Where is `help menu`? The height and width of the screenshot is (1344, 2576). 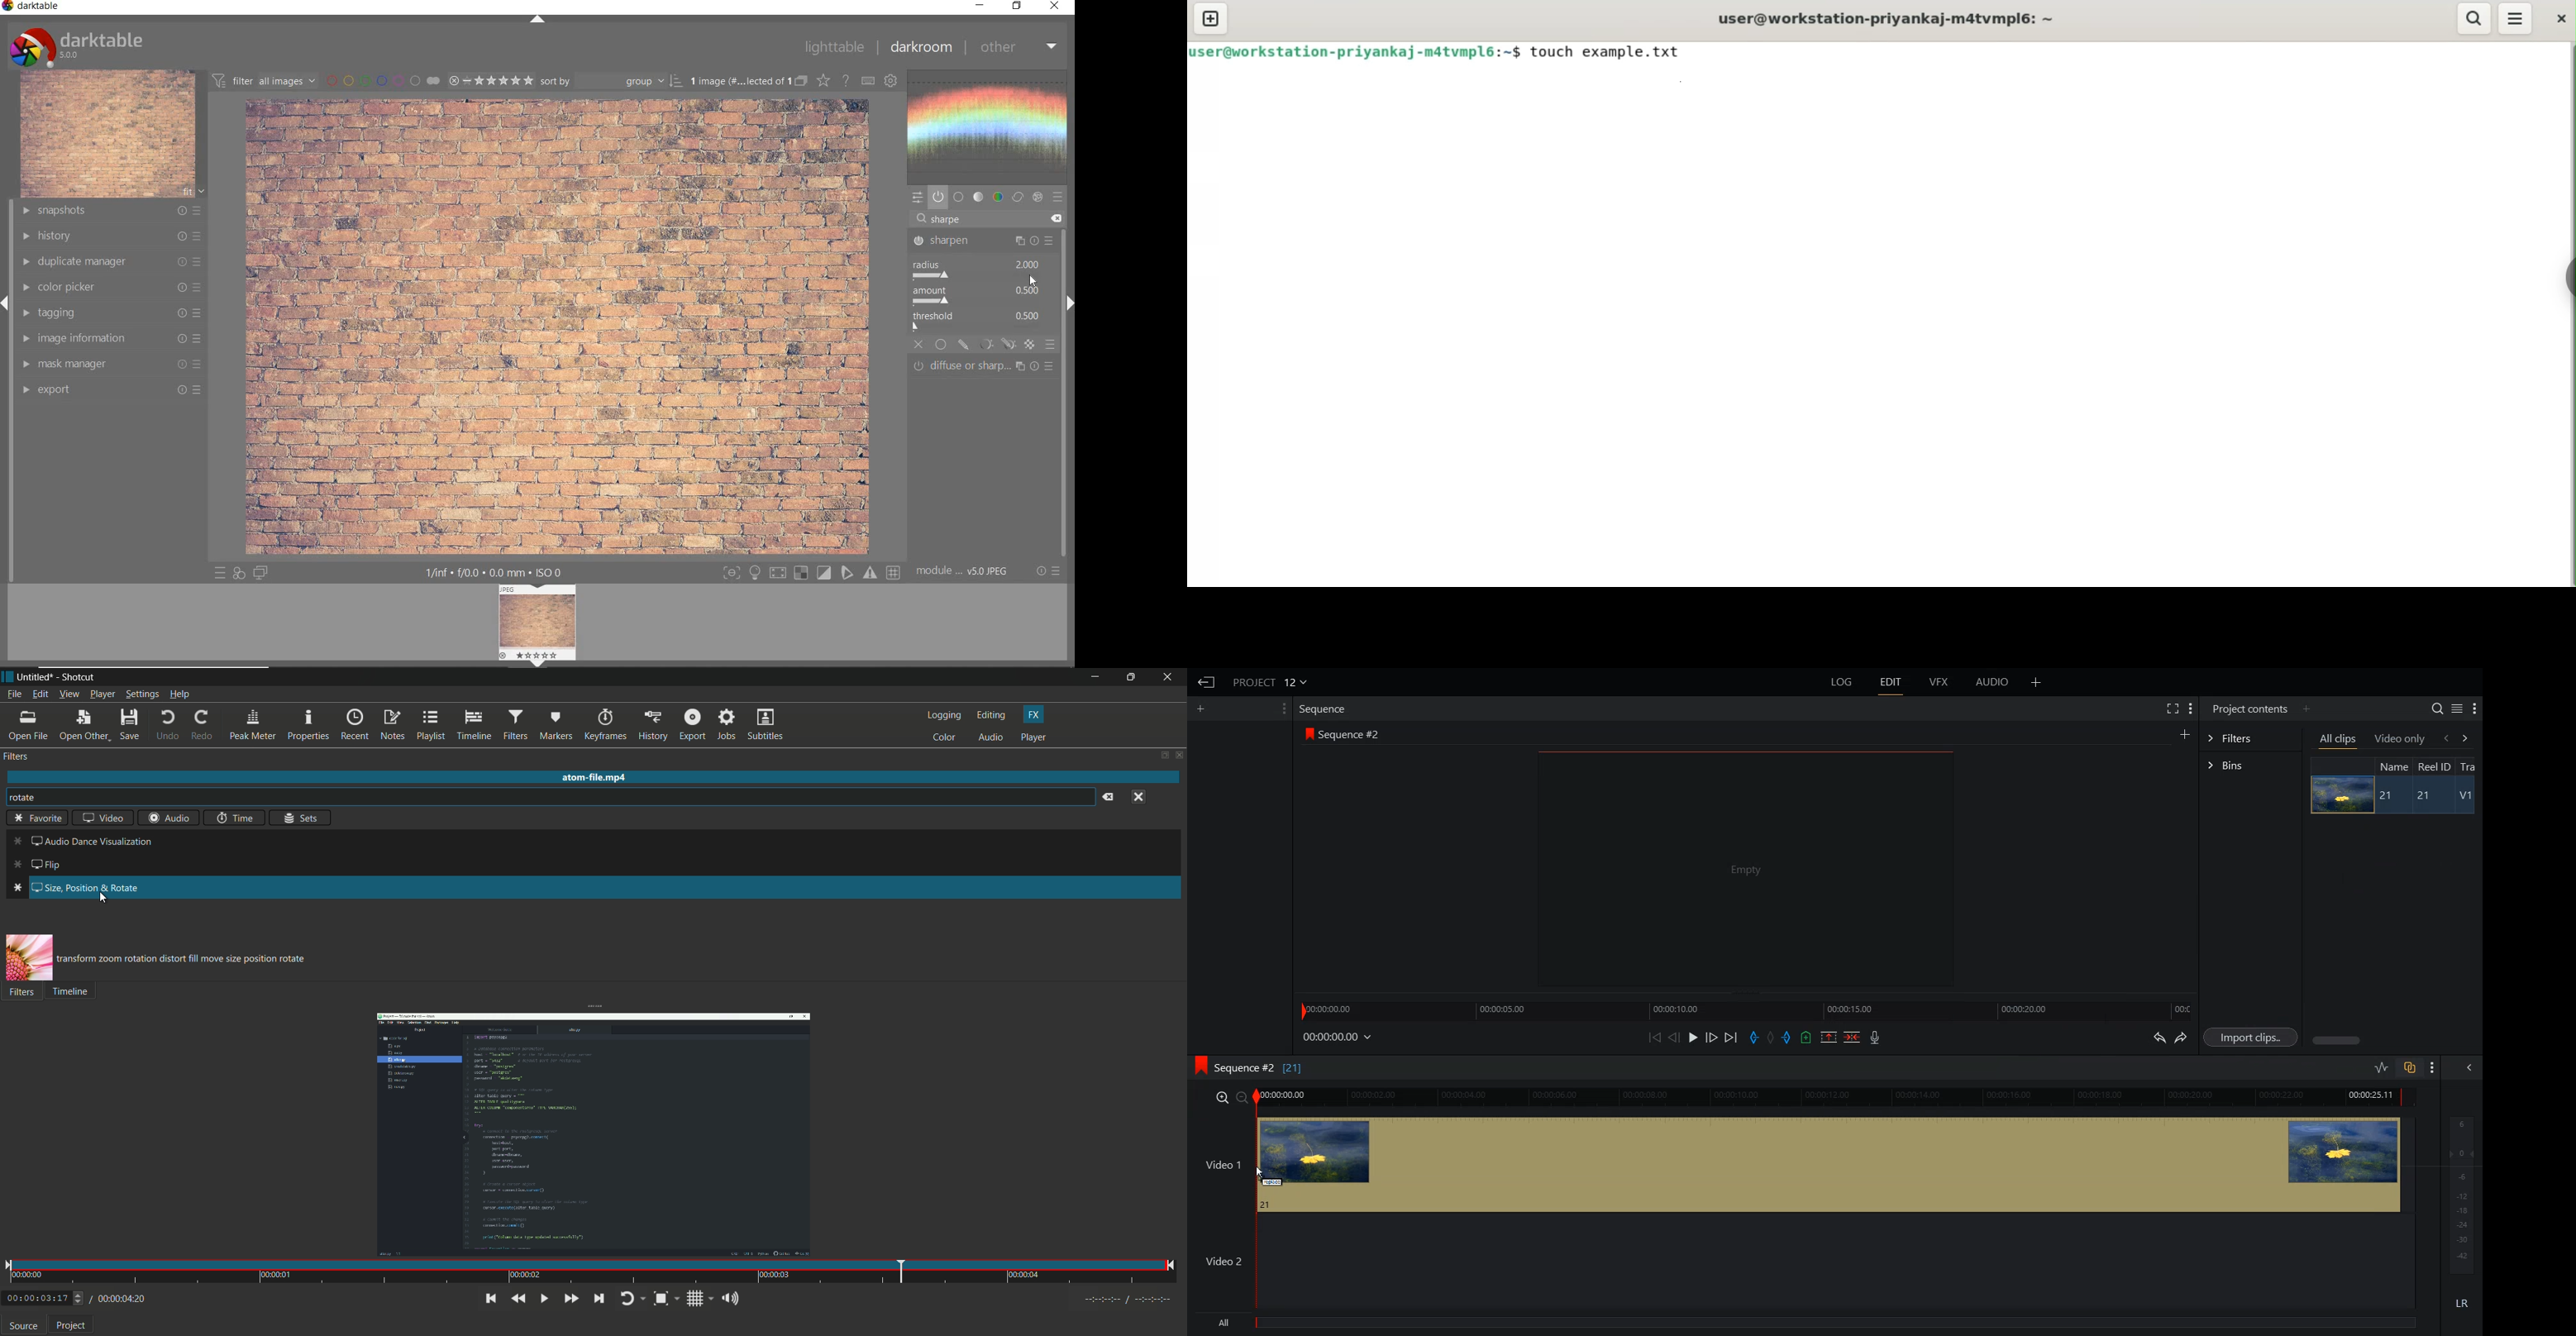
help menu is located at coordinates (181, 695).